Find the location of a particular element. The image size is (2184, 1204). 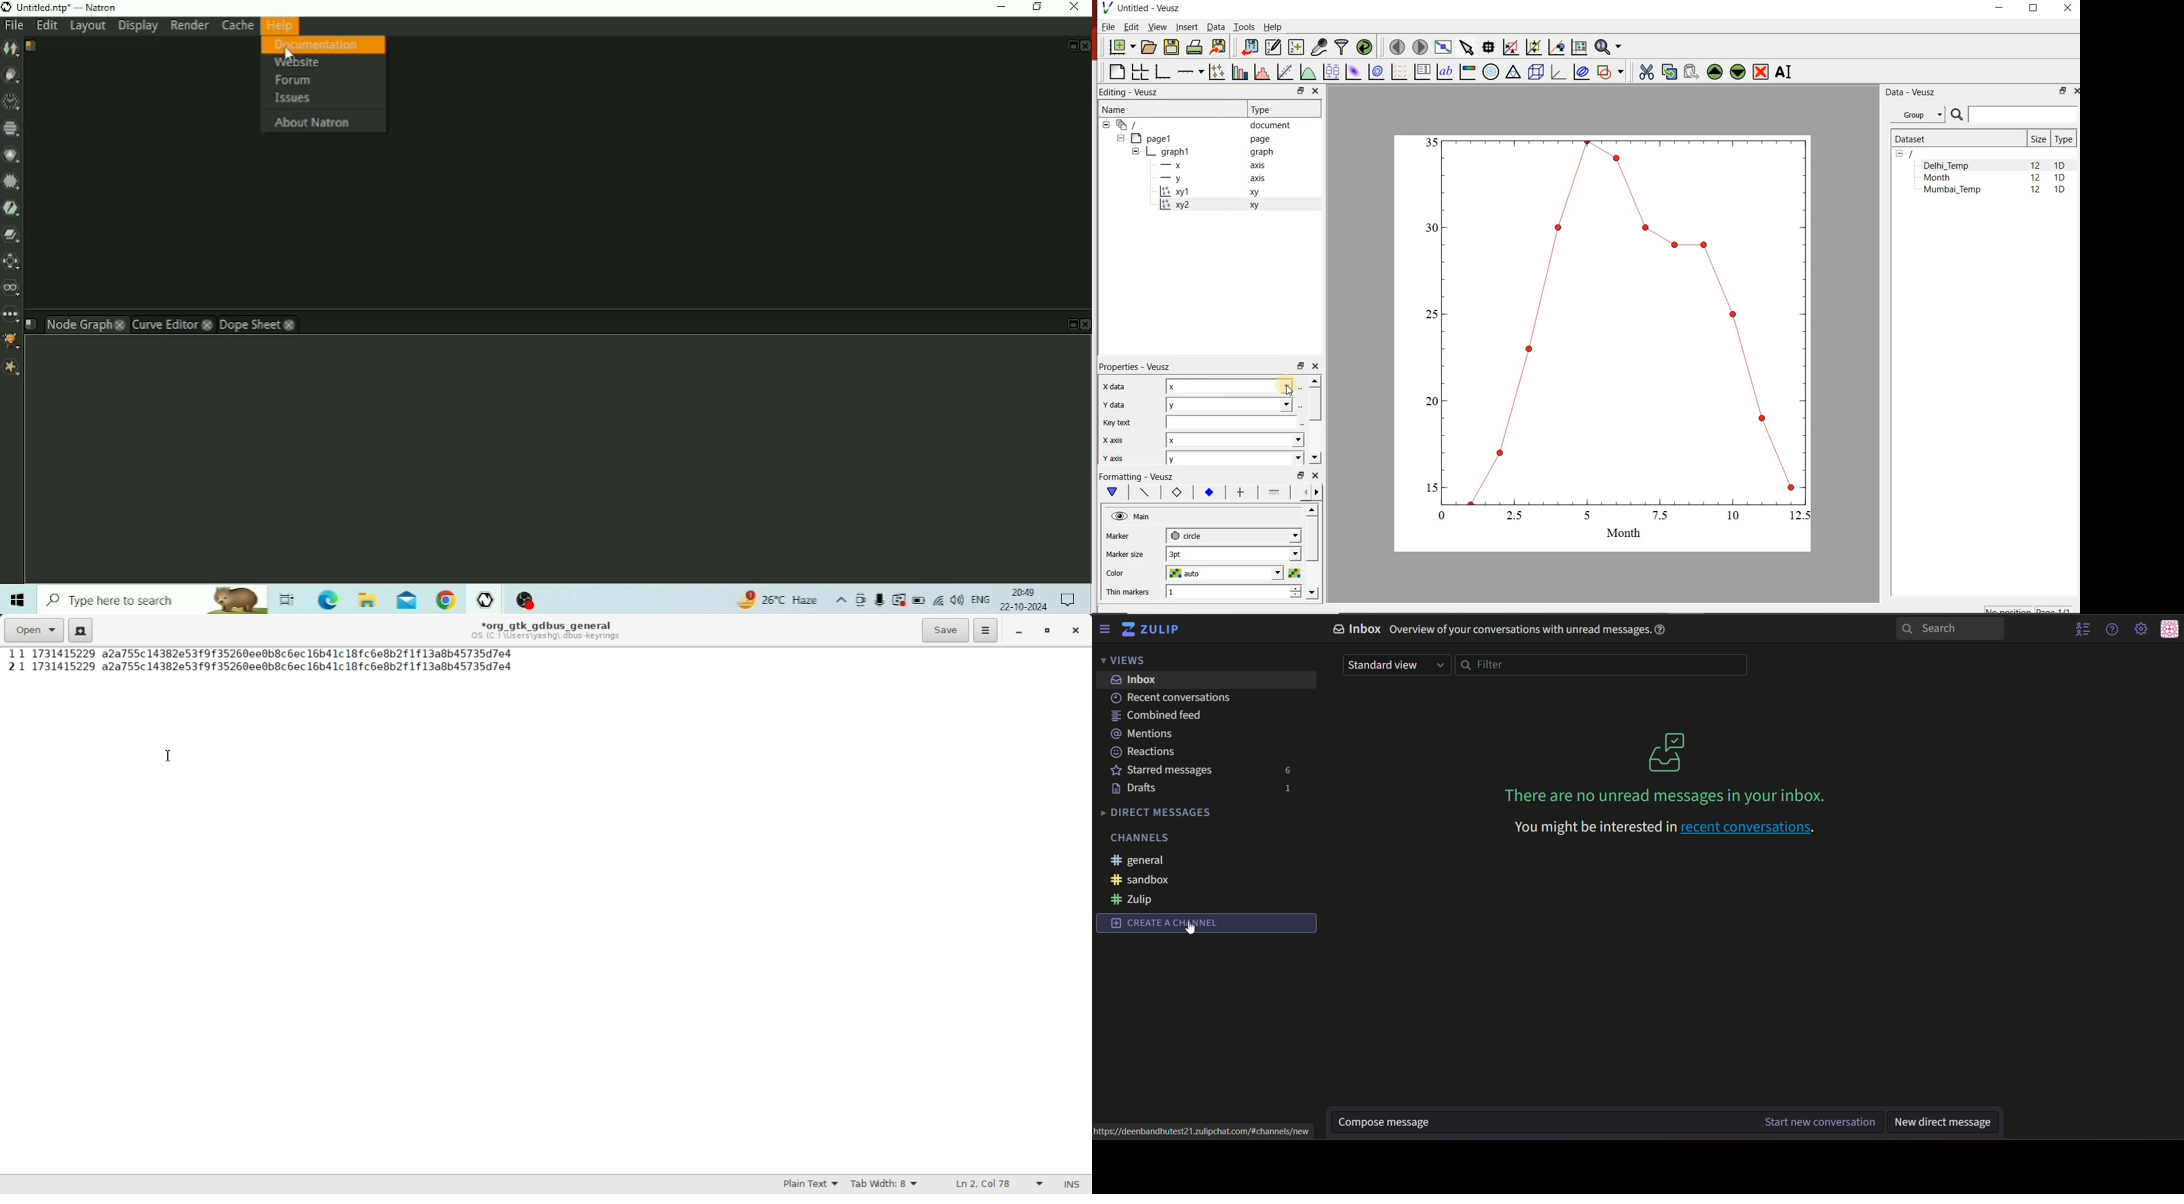

Save is located at coordinates (945, 630).